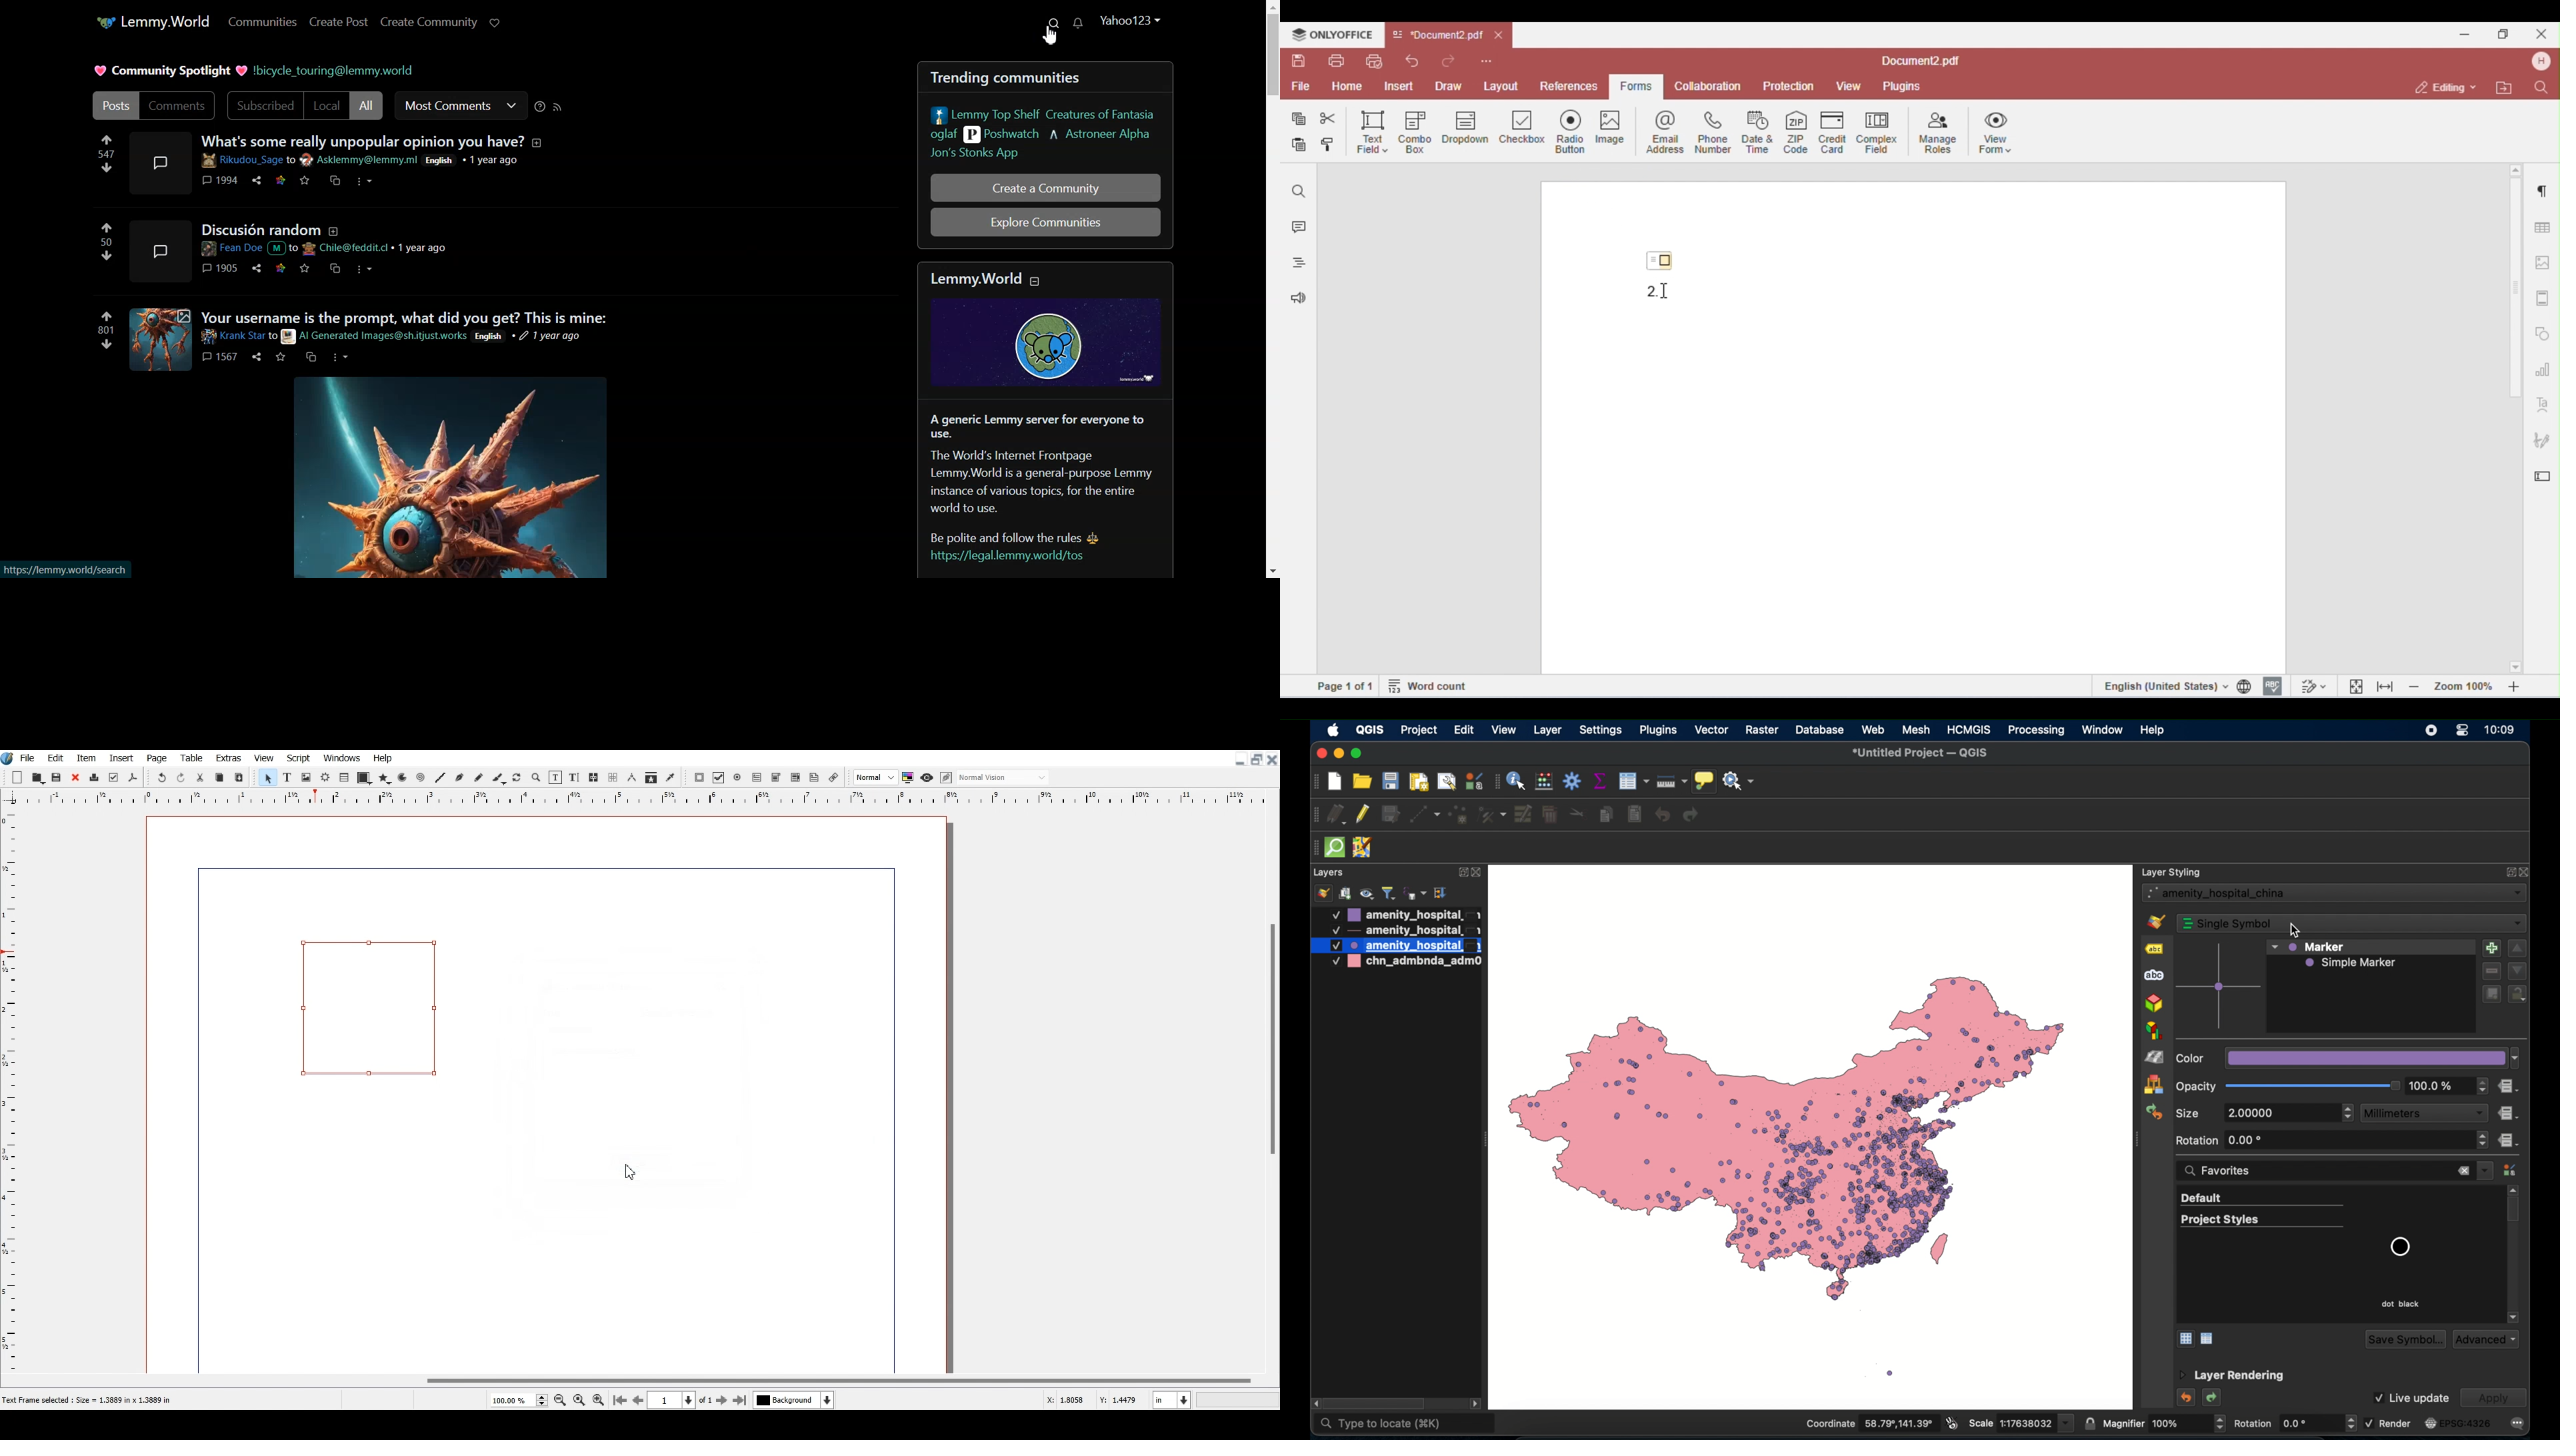 Image resolution: width=2576 pixels, height=1456 pixels. I want to click on cursor, so click(2295, 931).